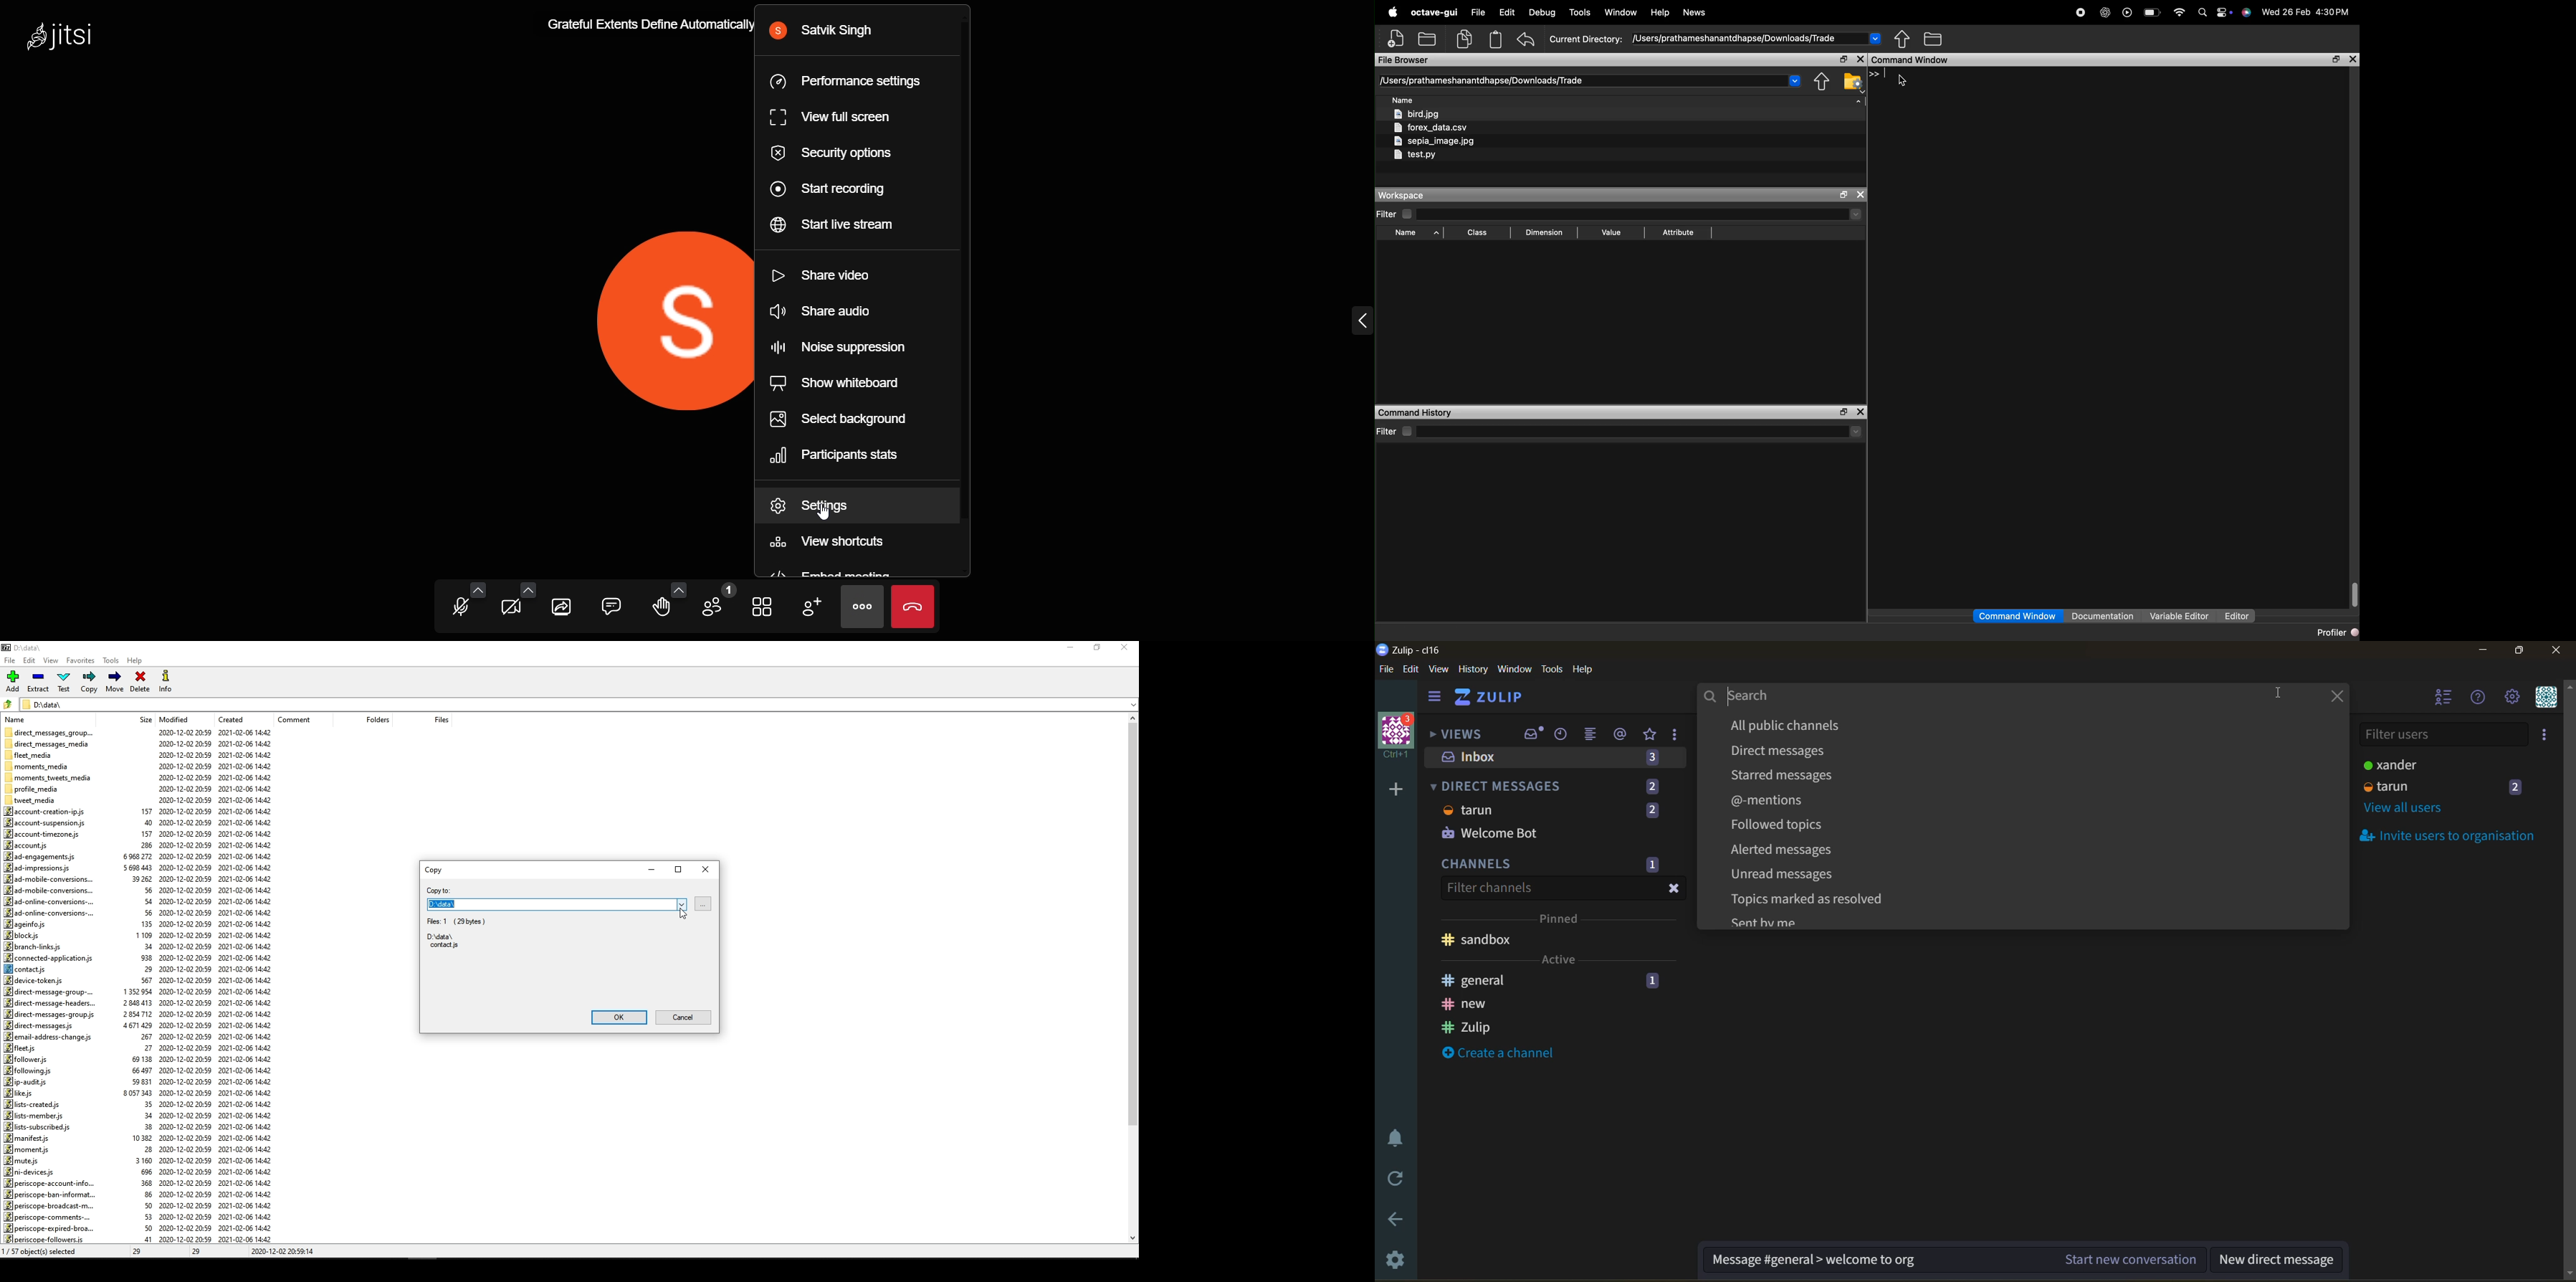 Image resolution: width=2576 pixels, height=1288 pixels. Describe the element at coordinates (1439, 669) in the screenshot. I see `view` at that location.